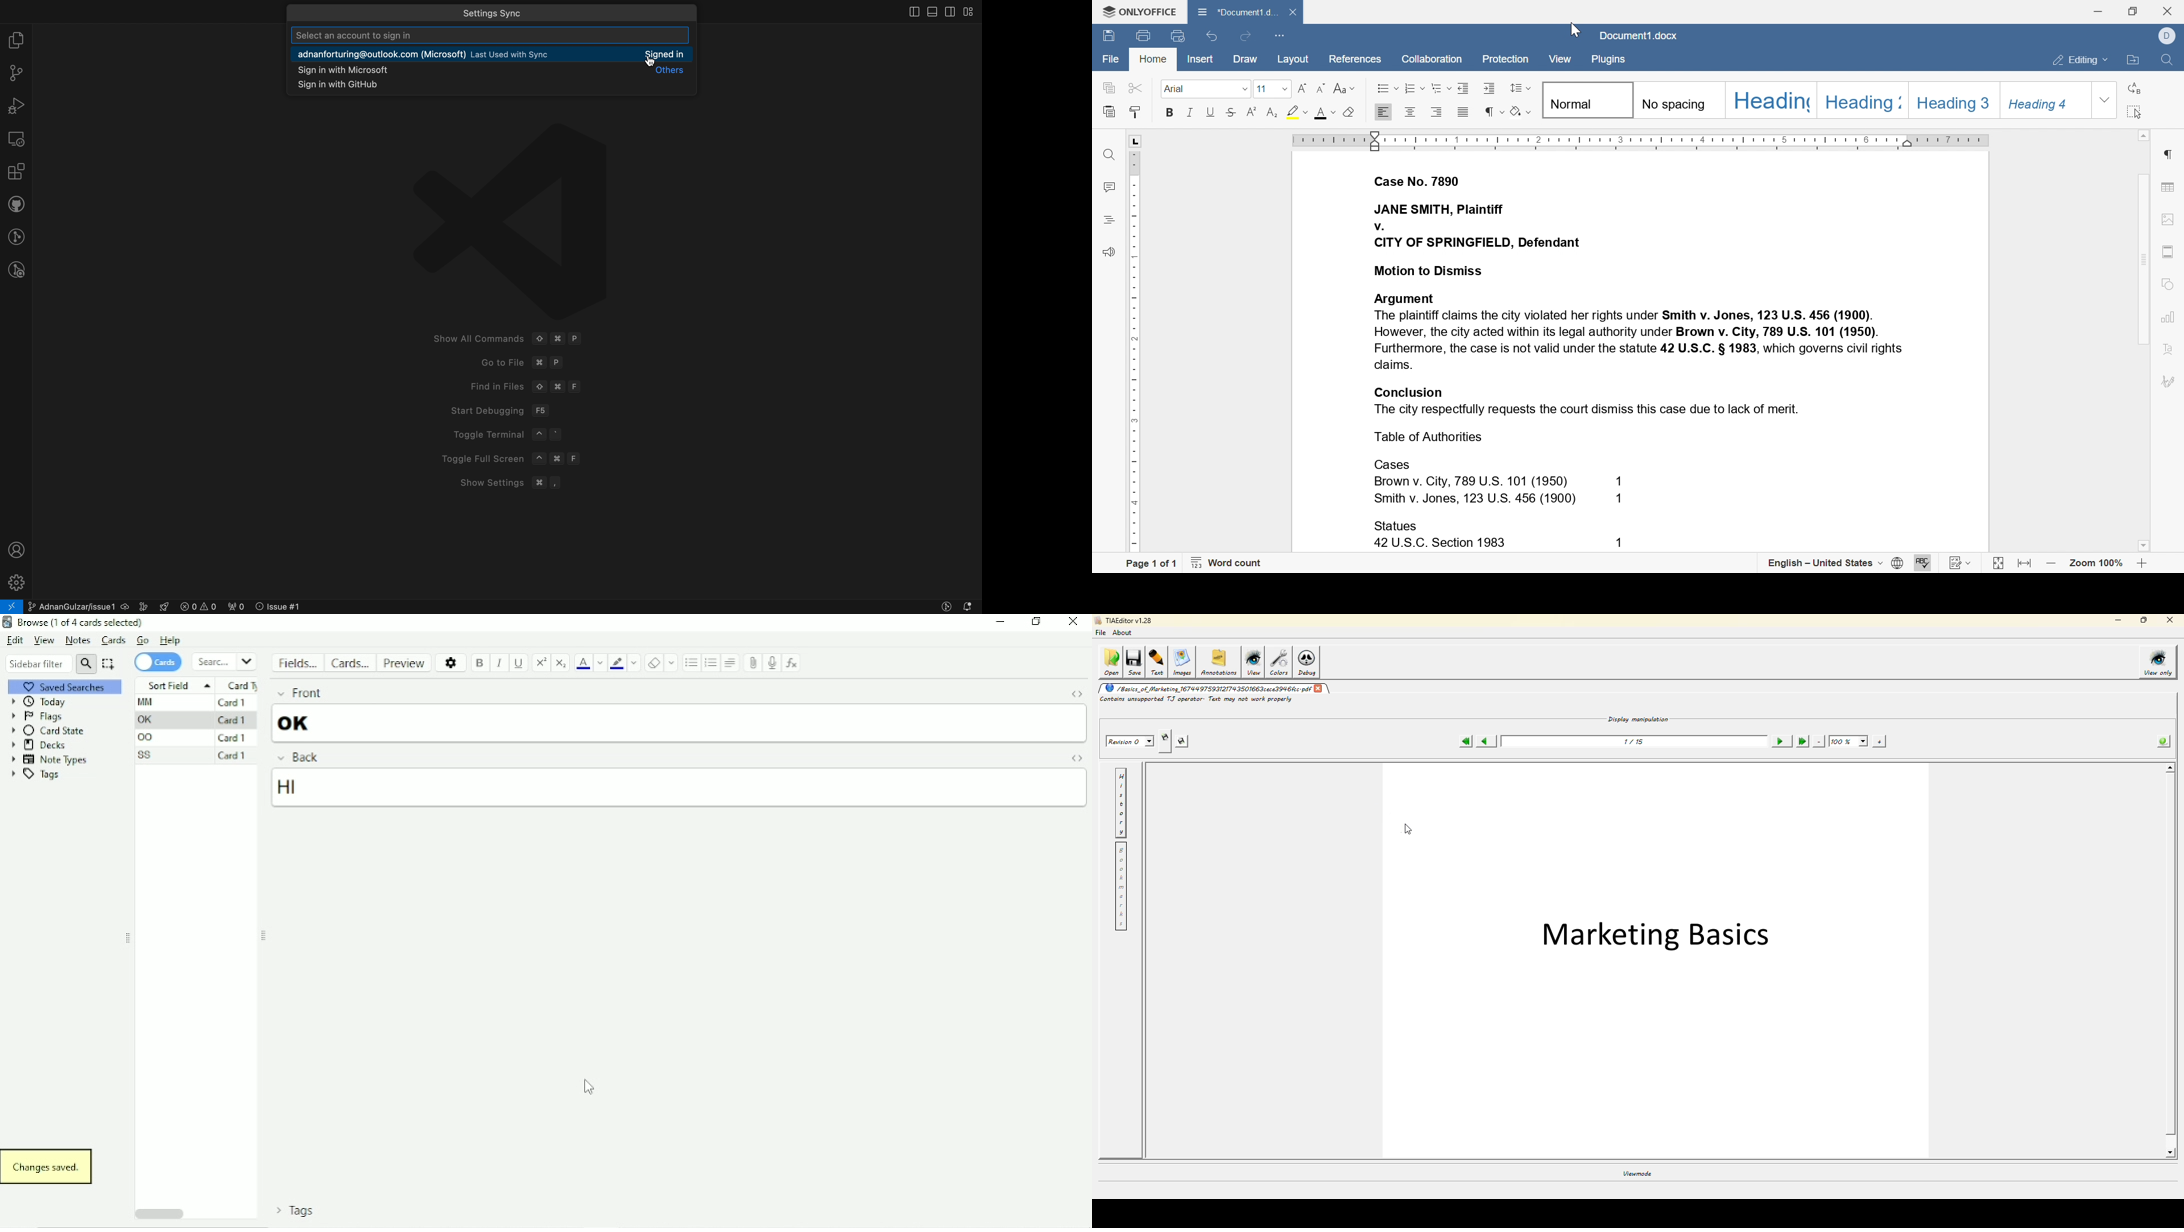 Image resolution: width=2184 pixels, height=1232 pixels. What do you see at coordinates (158, 1214) in the screenshot?
I see `Horizontal scrollbar` at bounding box center [158, 1214].